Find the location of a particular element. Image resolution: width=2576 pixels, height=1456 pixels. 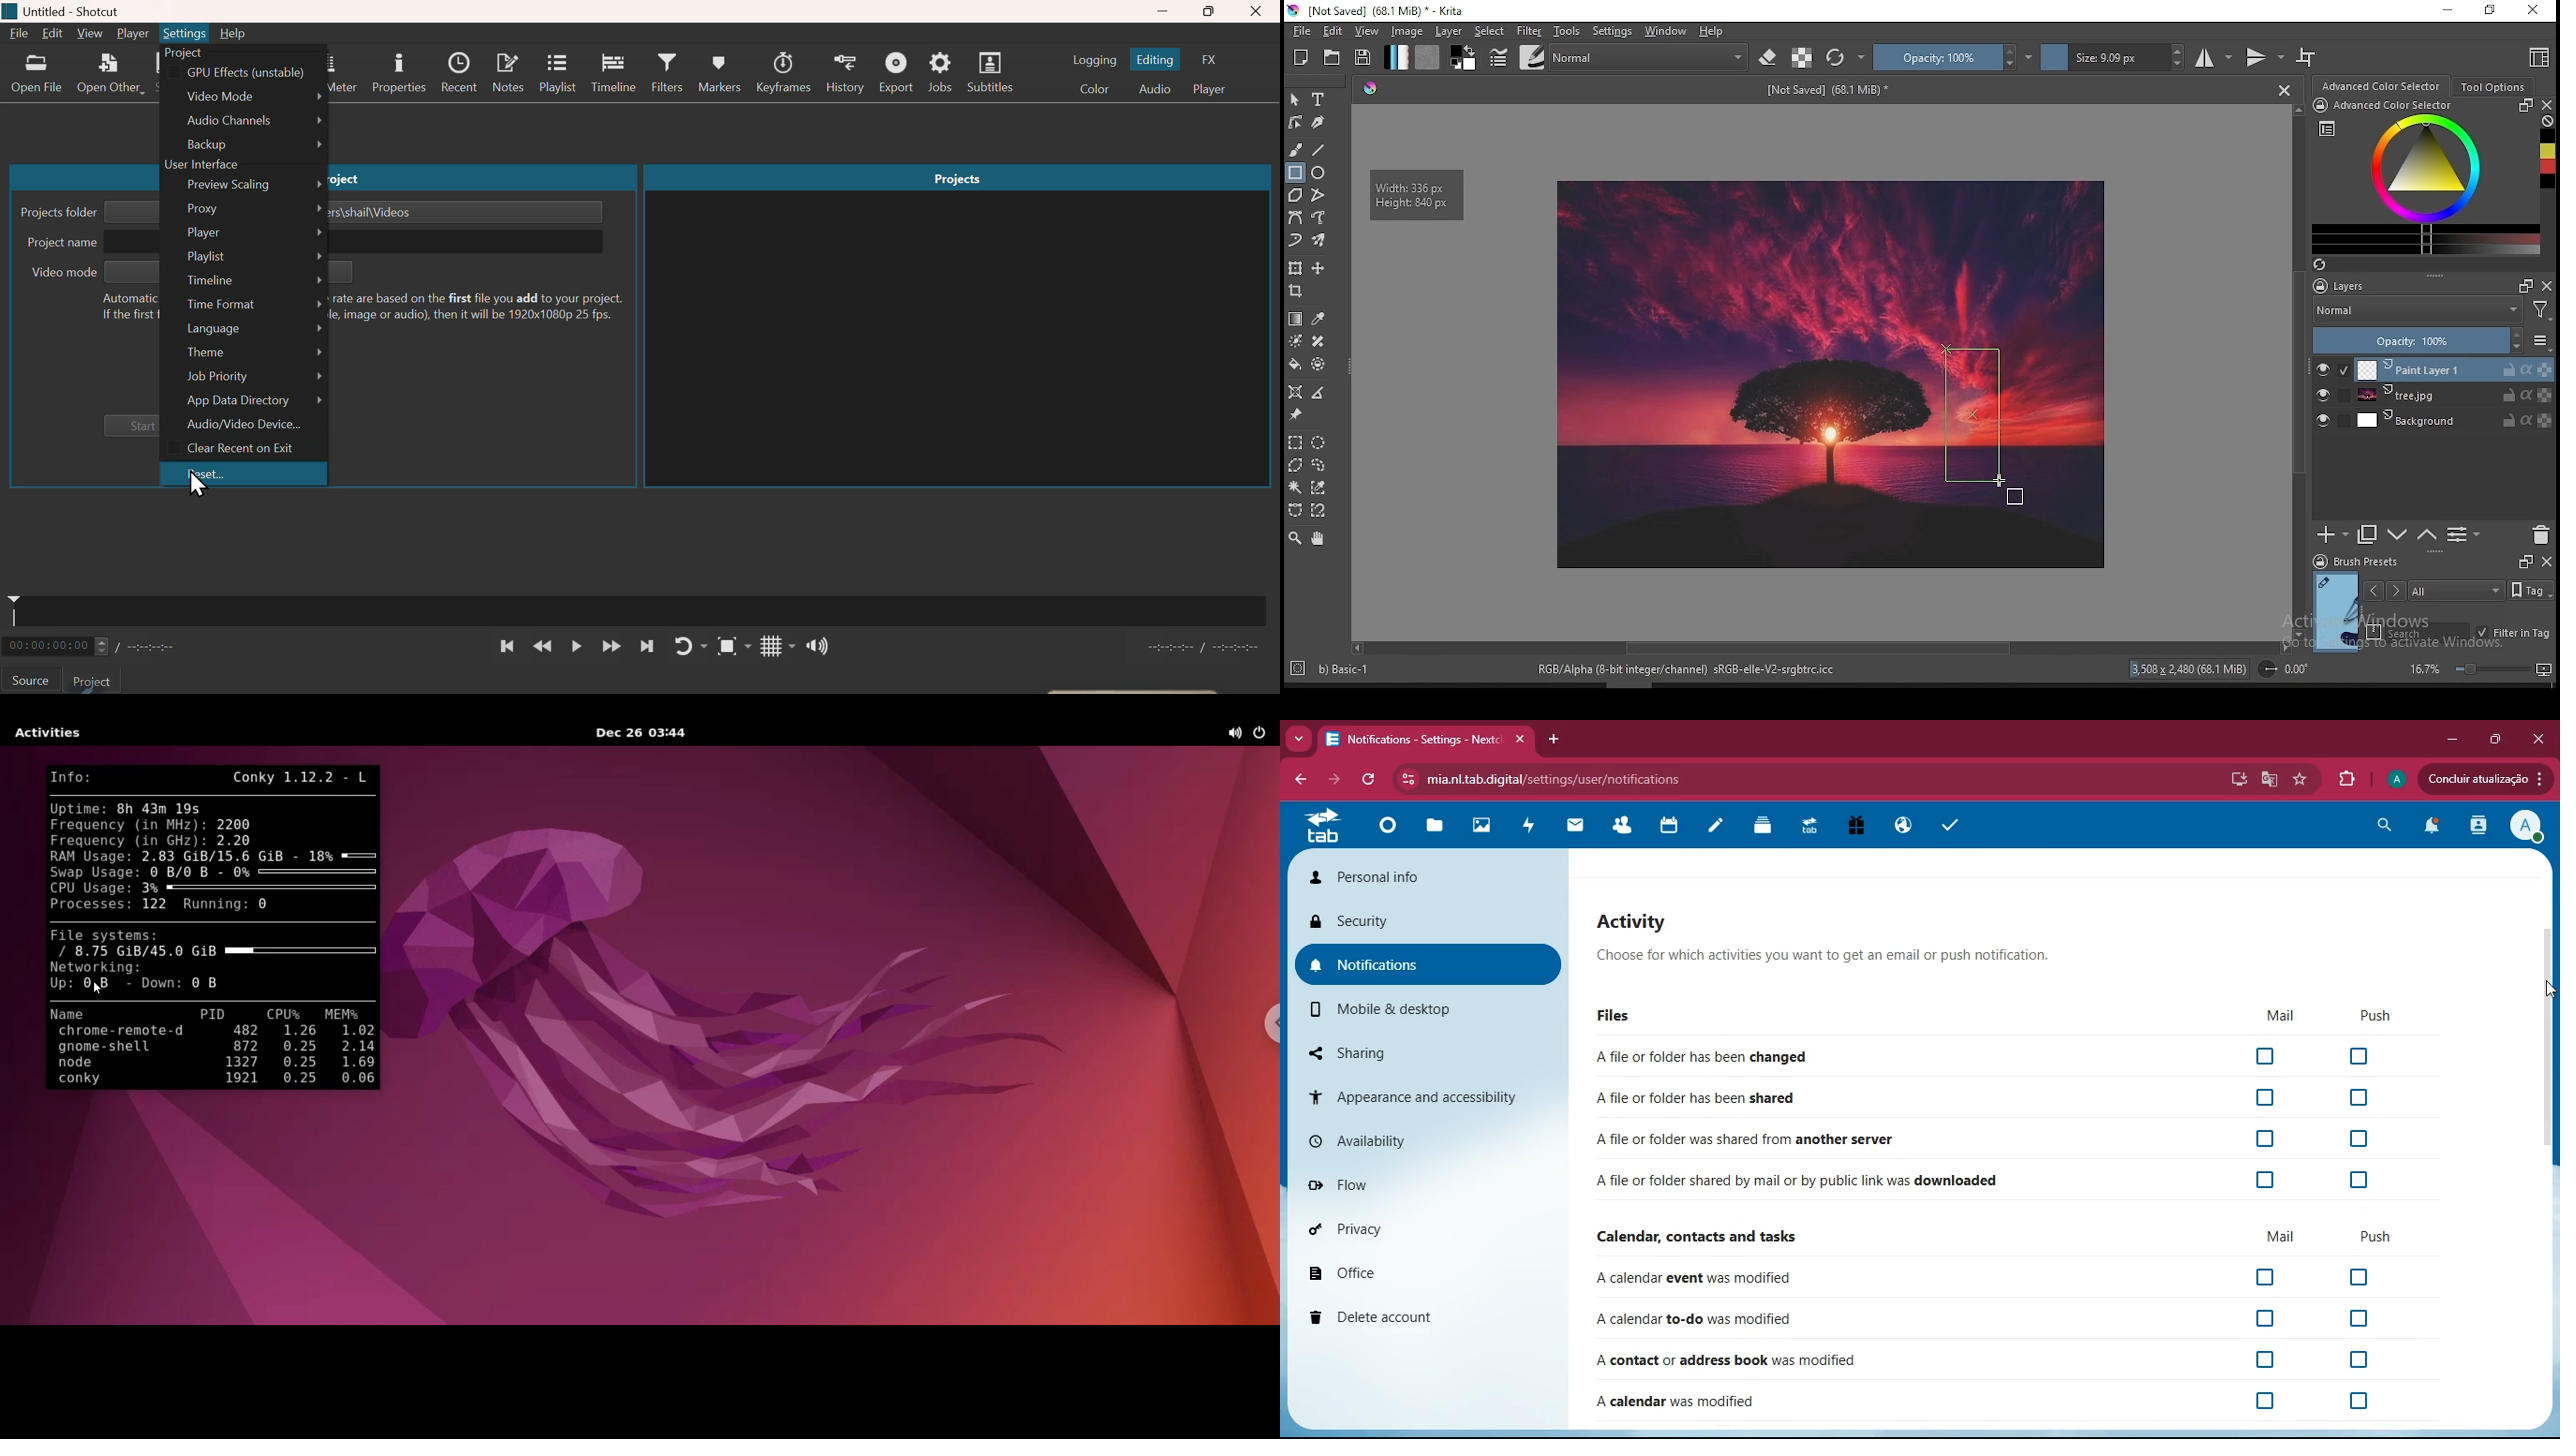

freehand selection tool is located at coordinates (1320, 463).